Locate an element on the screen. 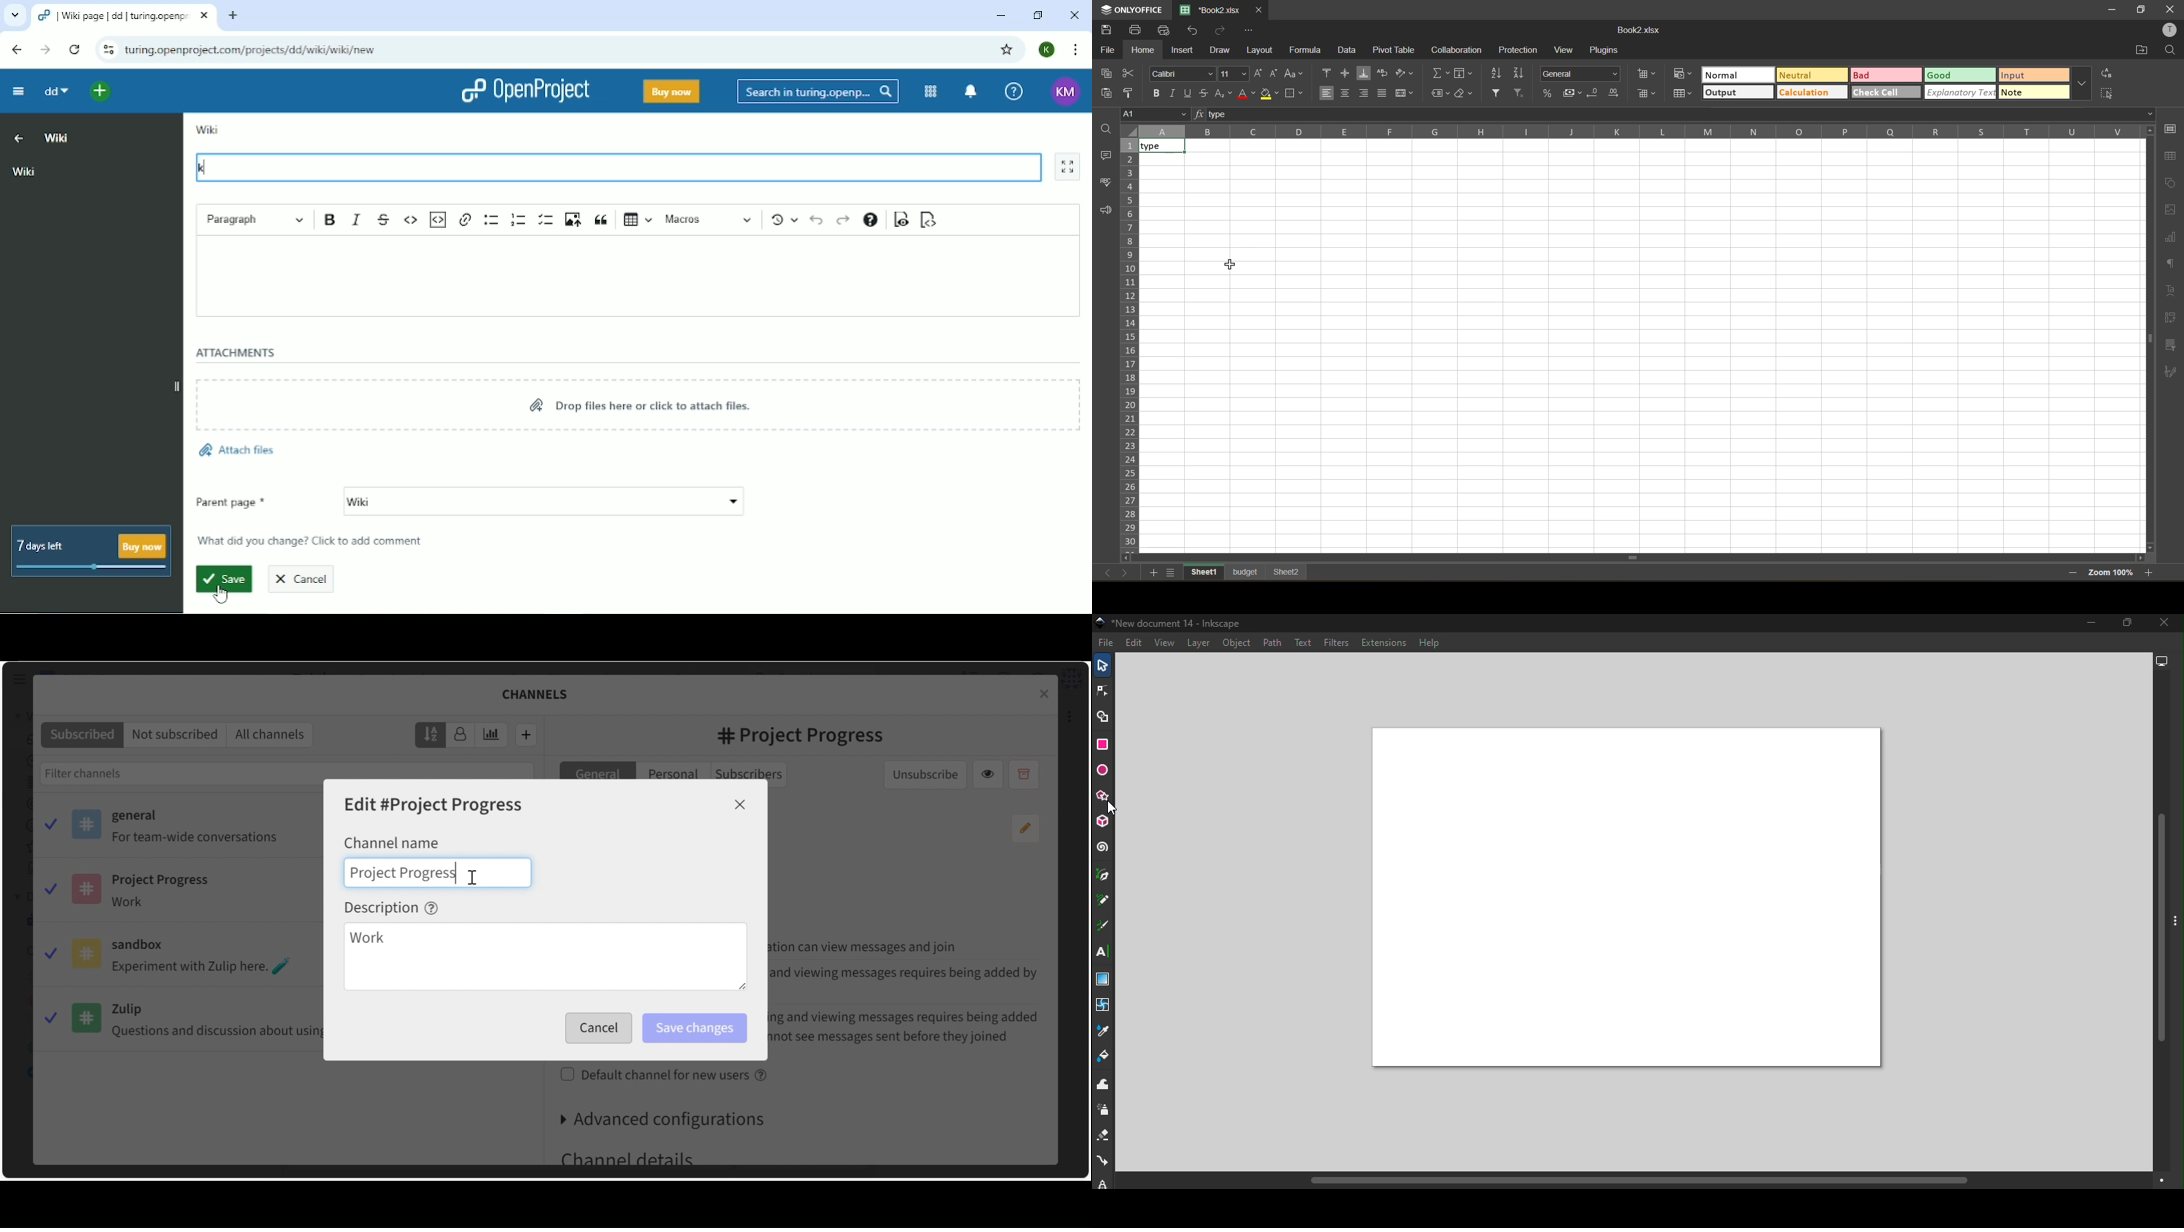  merge and center is located at coordinates (1405, 92).